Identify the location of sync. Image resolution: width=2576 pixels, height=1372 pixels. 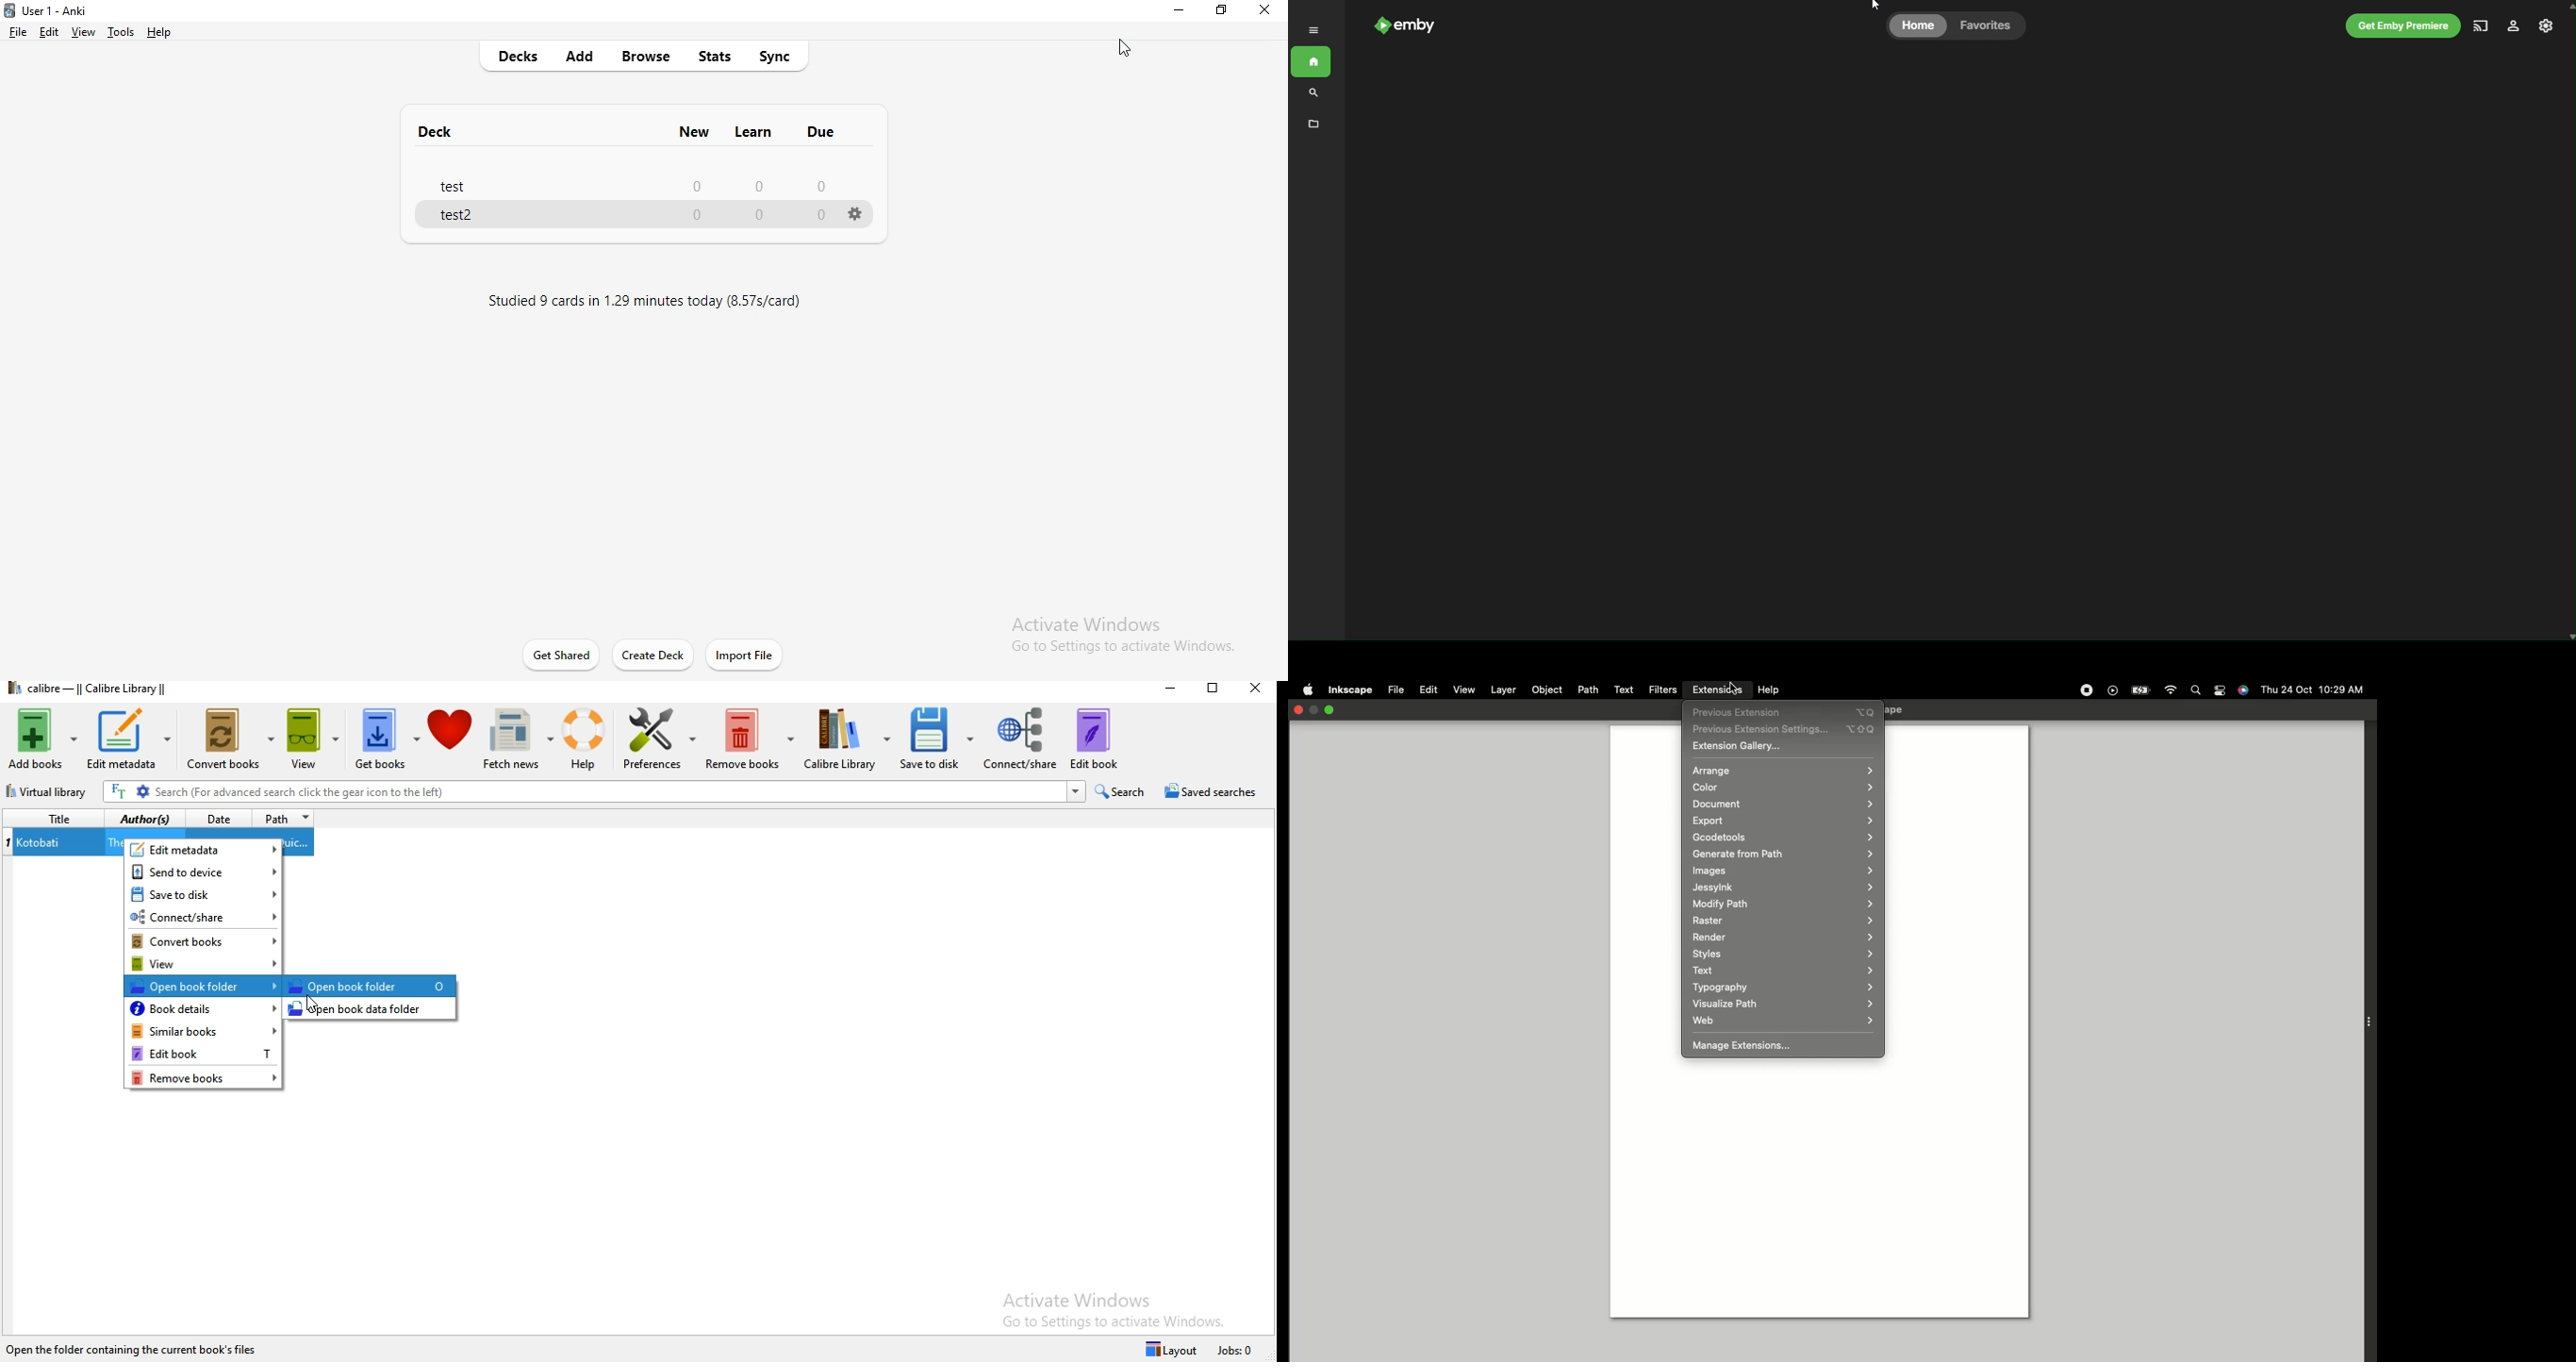
(780, 59).